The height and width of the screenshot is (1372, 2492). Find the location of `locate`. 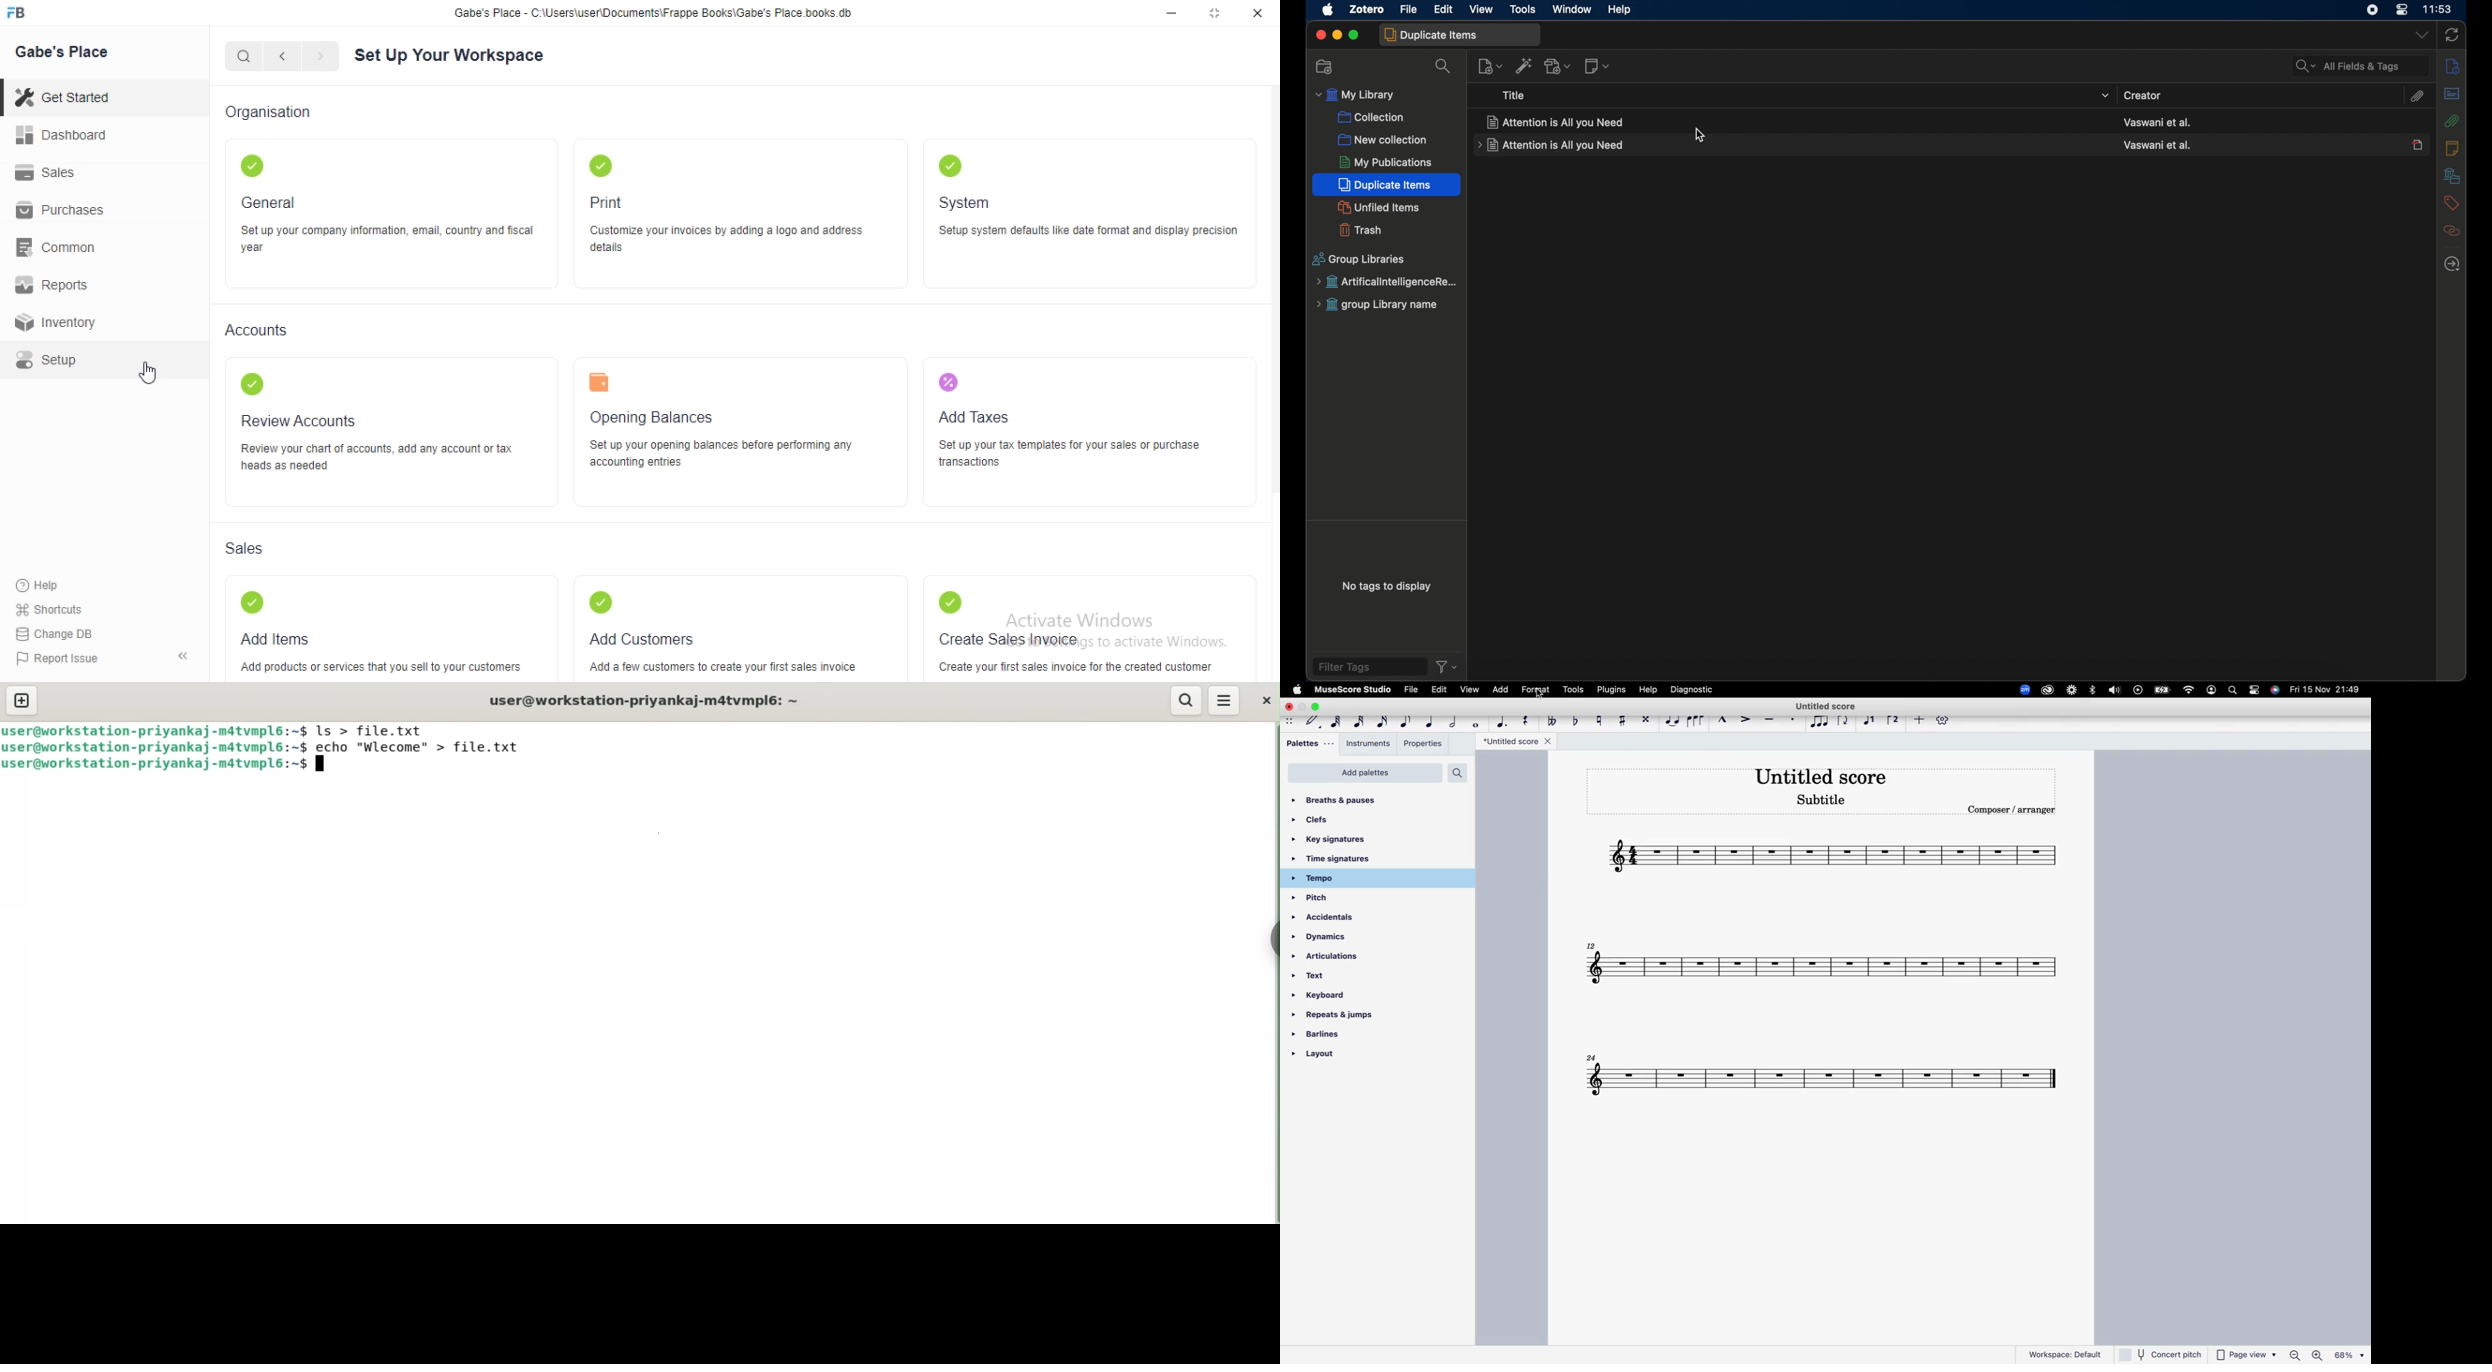

locate is located at coordinates (2453, 265).